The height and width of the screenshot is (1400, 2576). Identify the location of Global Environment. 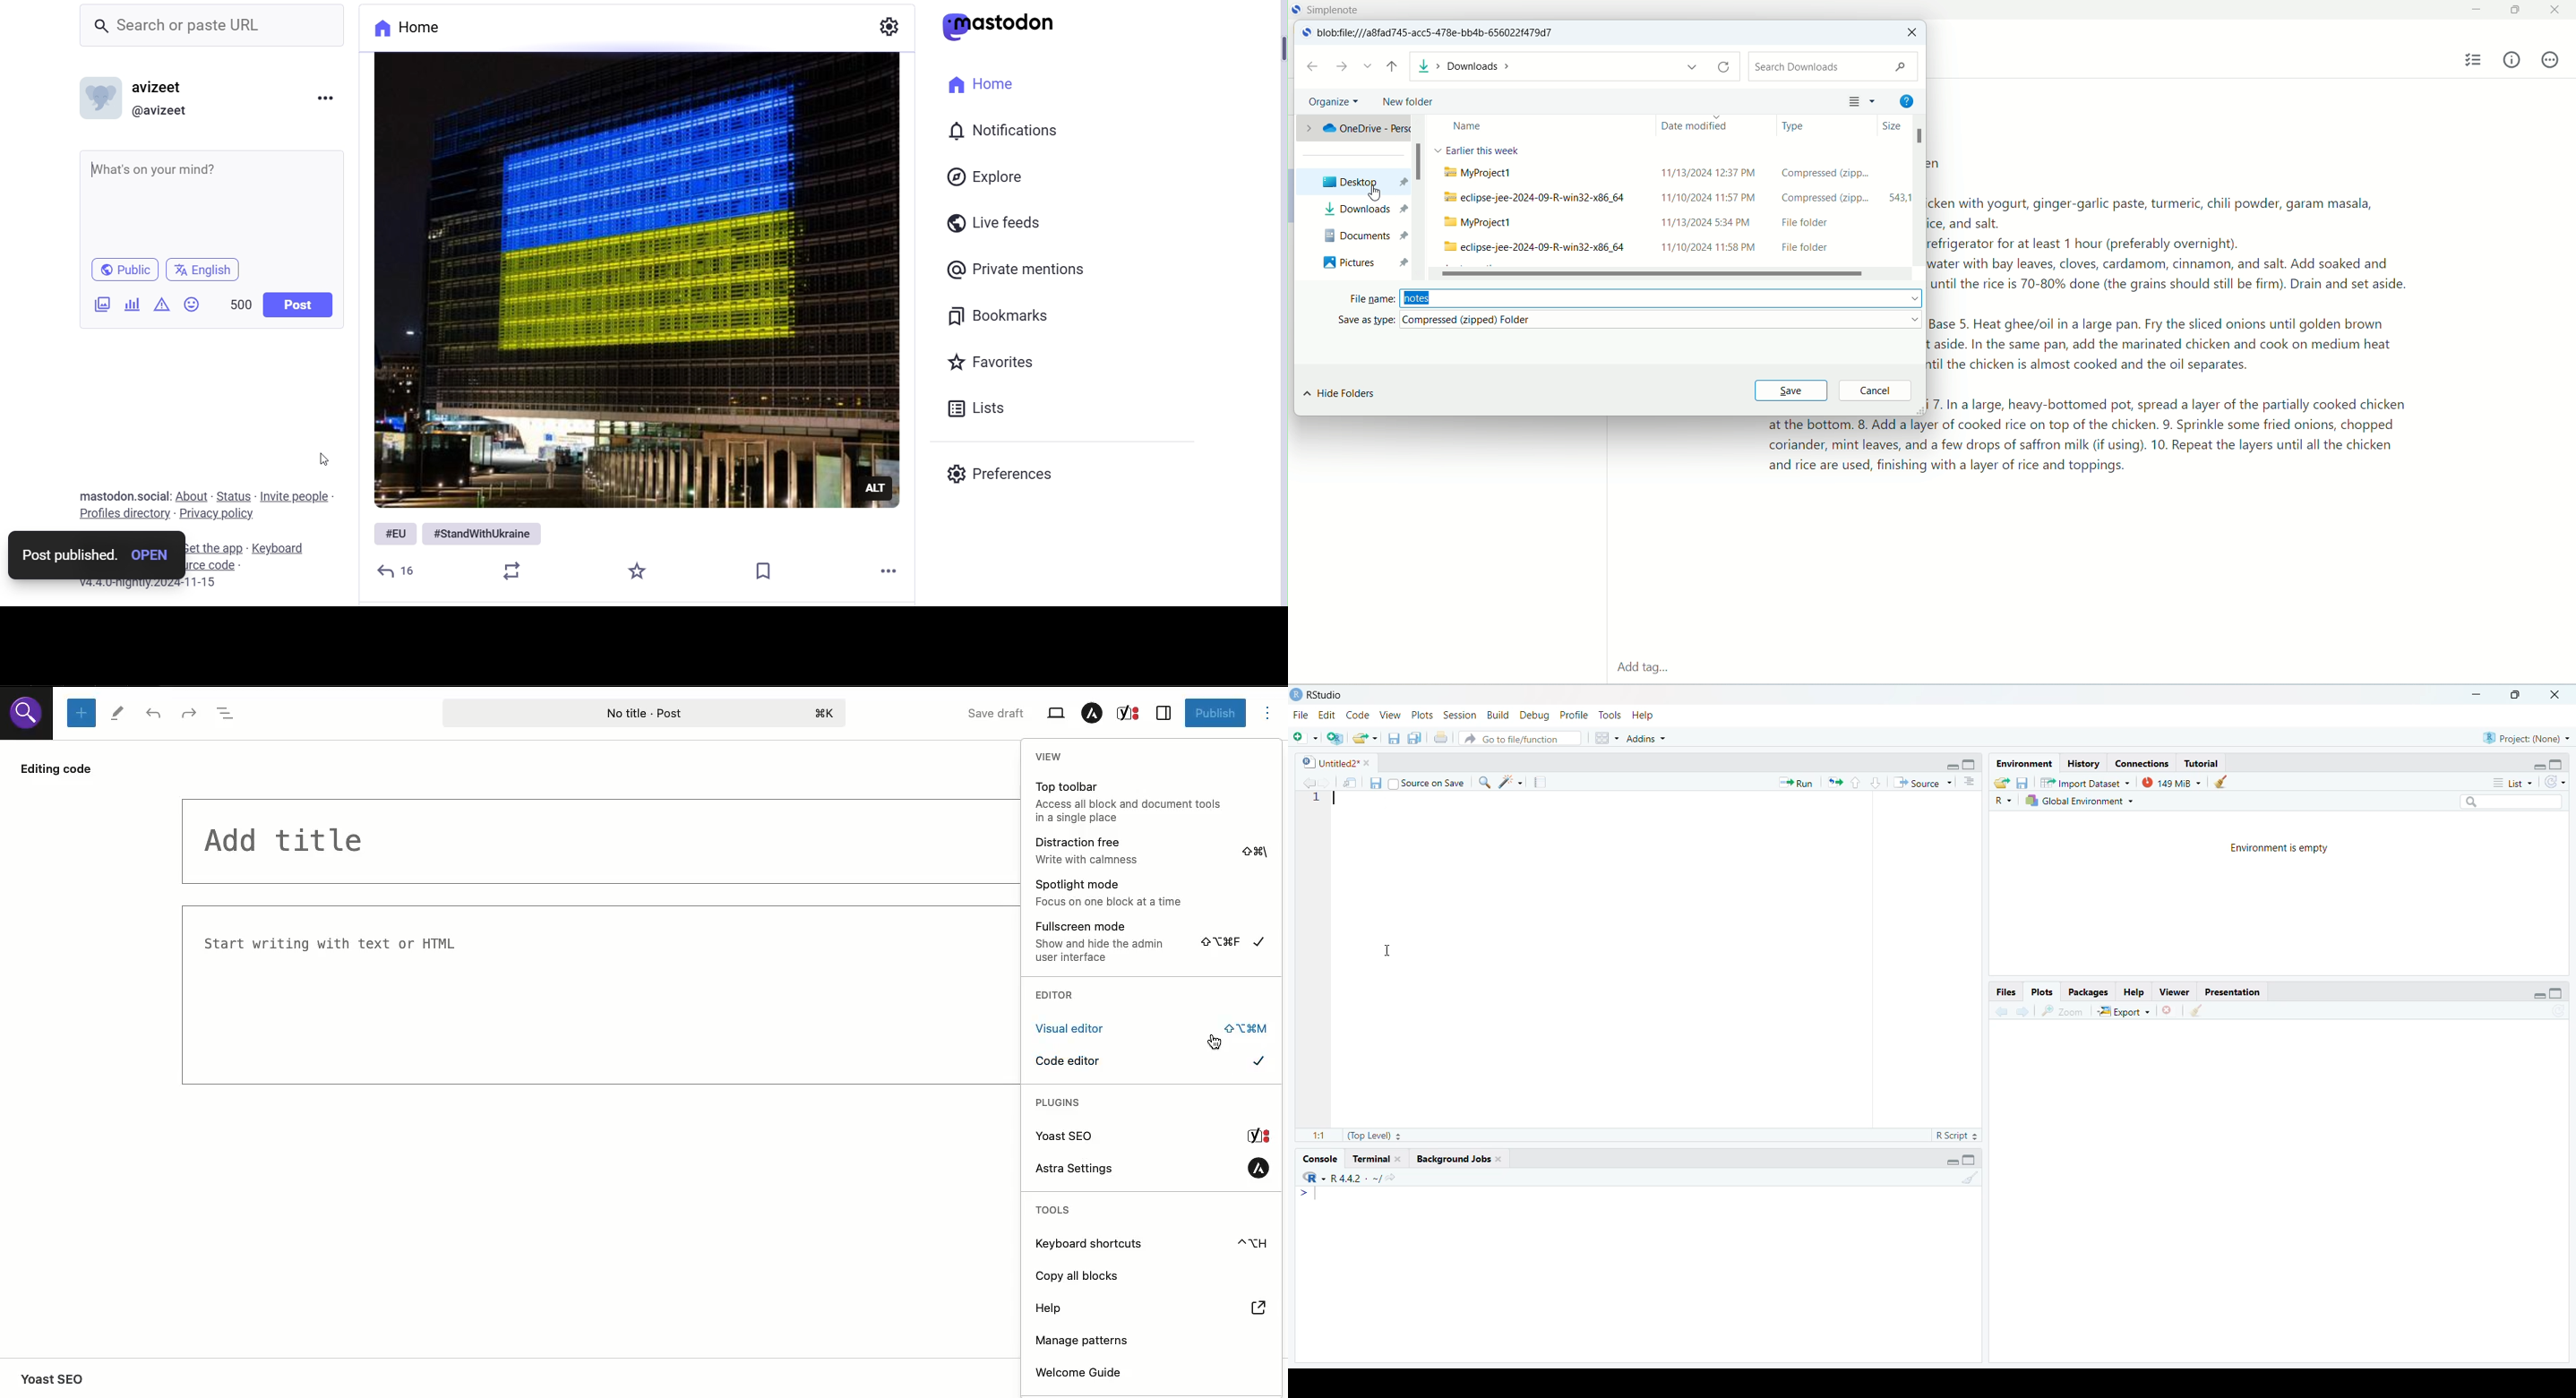
(2078, 803).